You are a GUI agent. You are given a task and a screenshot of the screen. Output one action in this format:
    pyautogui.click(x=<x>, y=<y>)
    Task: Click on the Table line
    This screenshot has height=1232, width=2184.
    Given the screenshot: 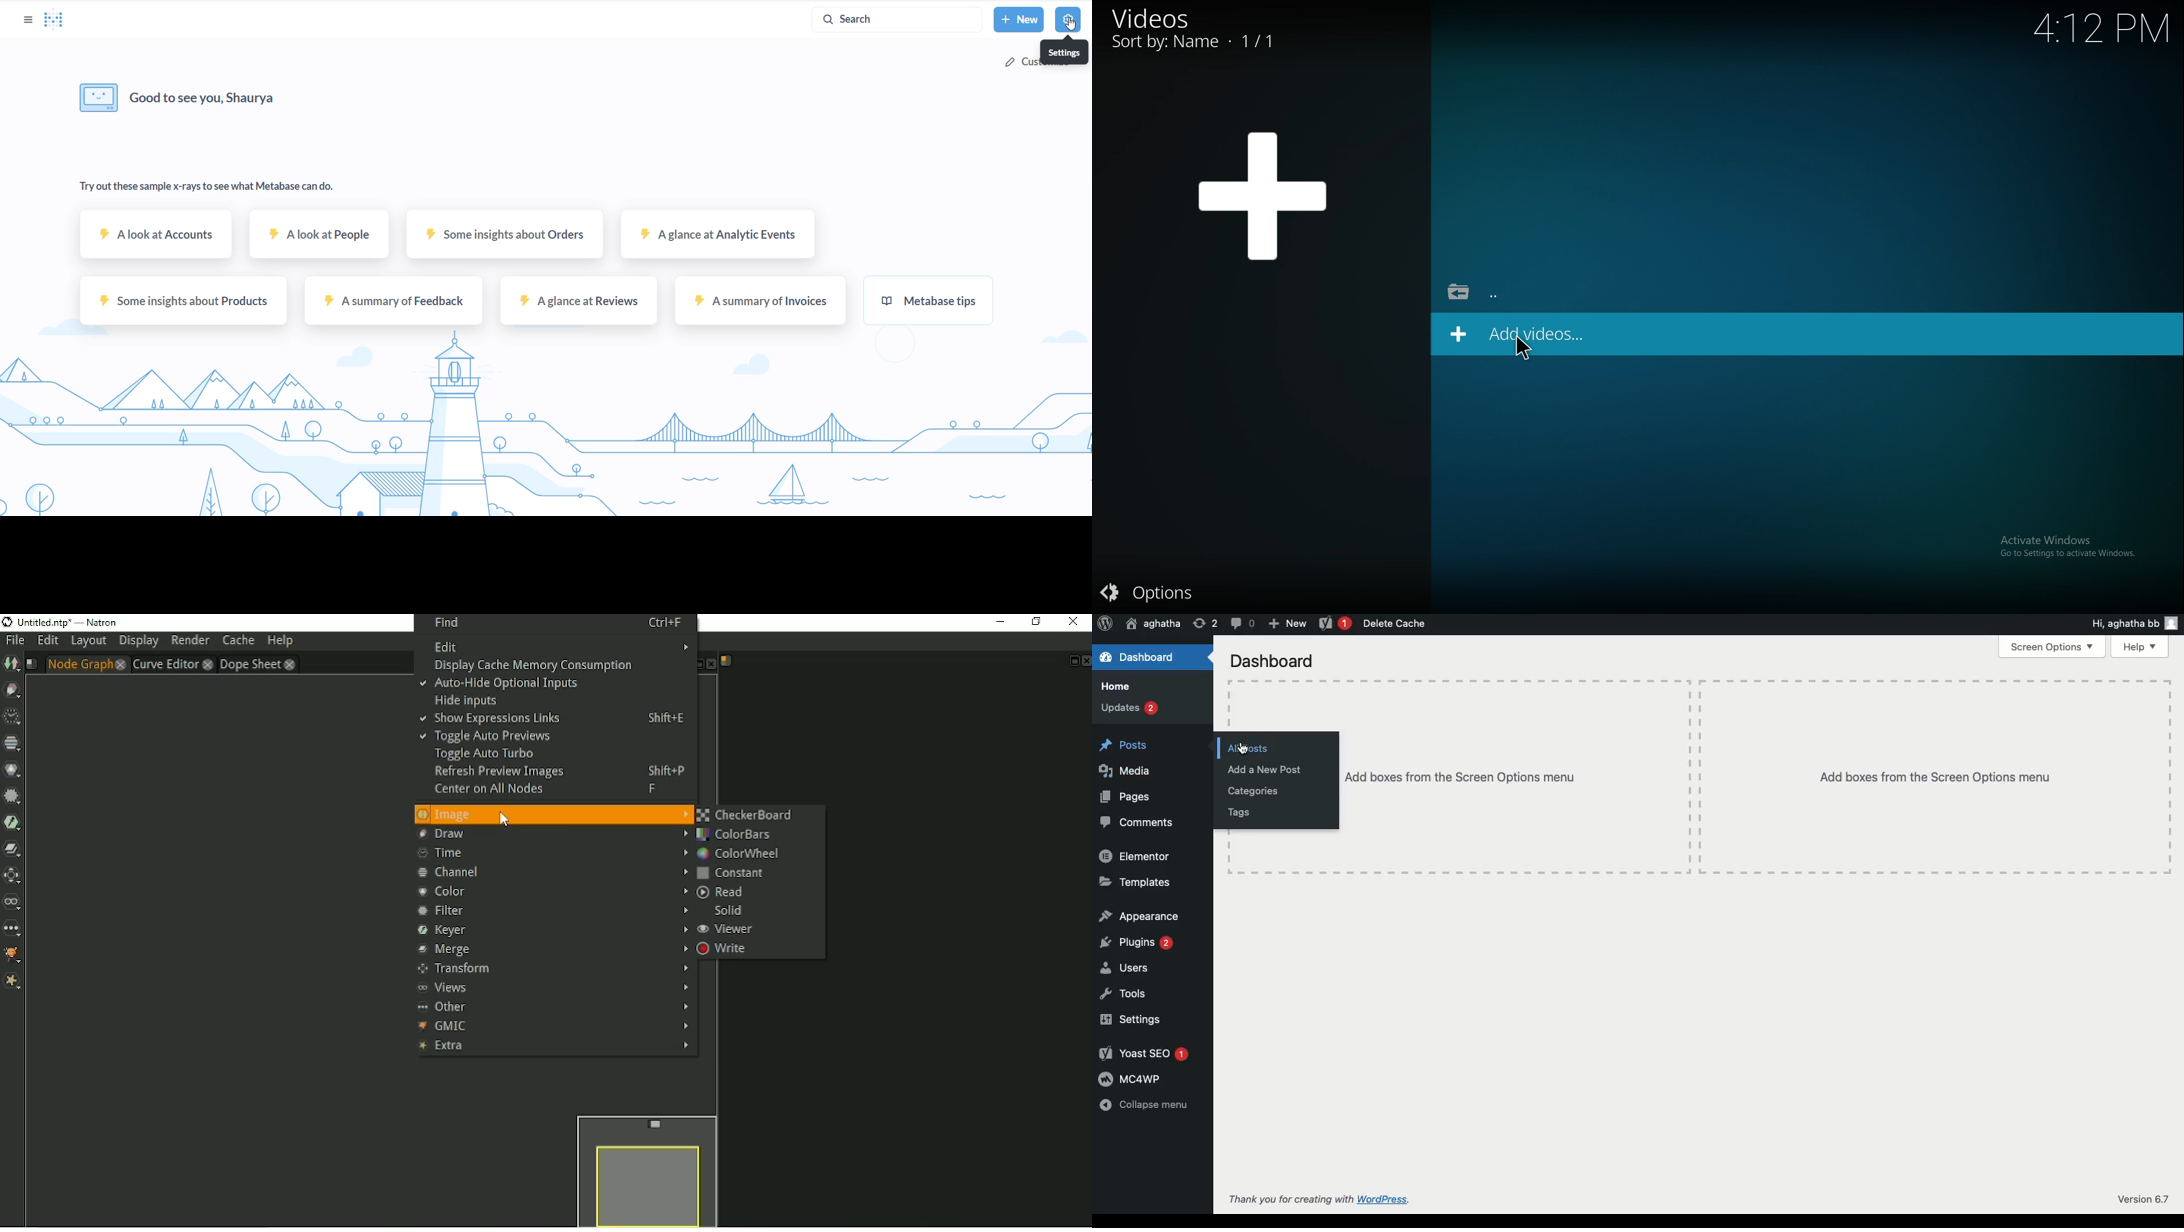 What is the action you would take?
    pyautogui.click(x=1699, y=680)
    